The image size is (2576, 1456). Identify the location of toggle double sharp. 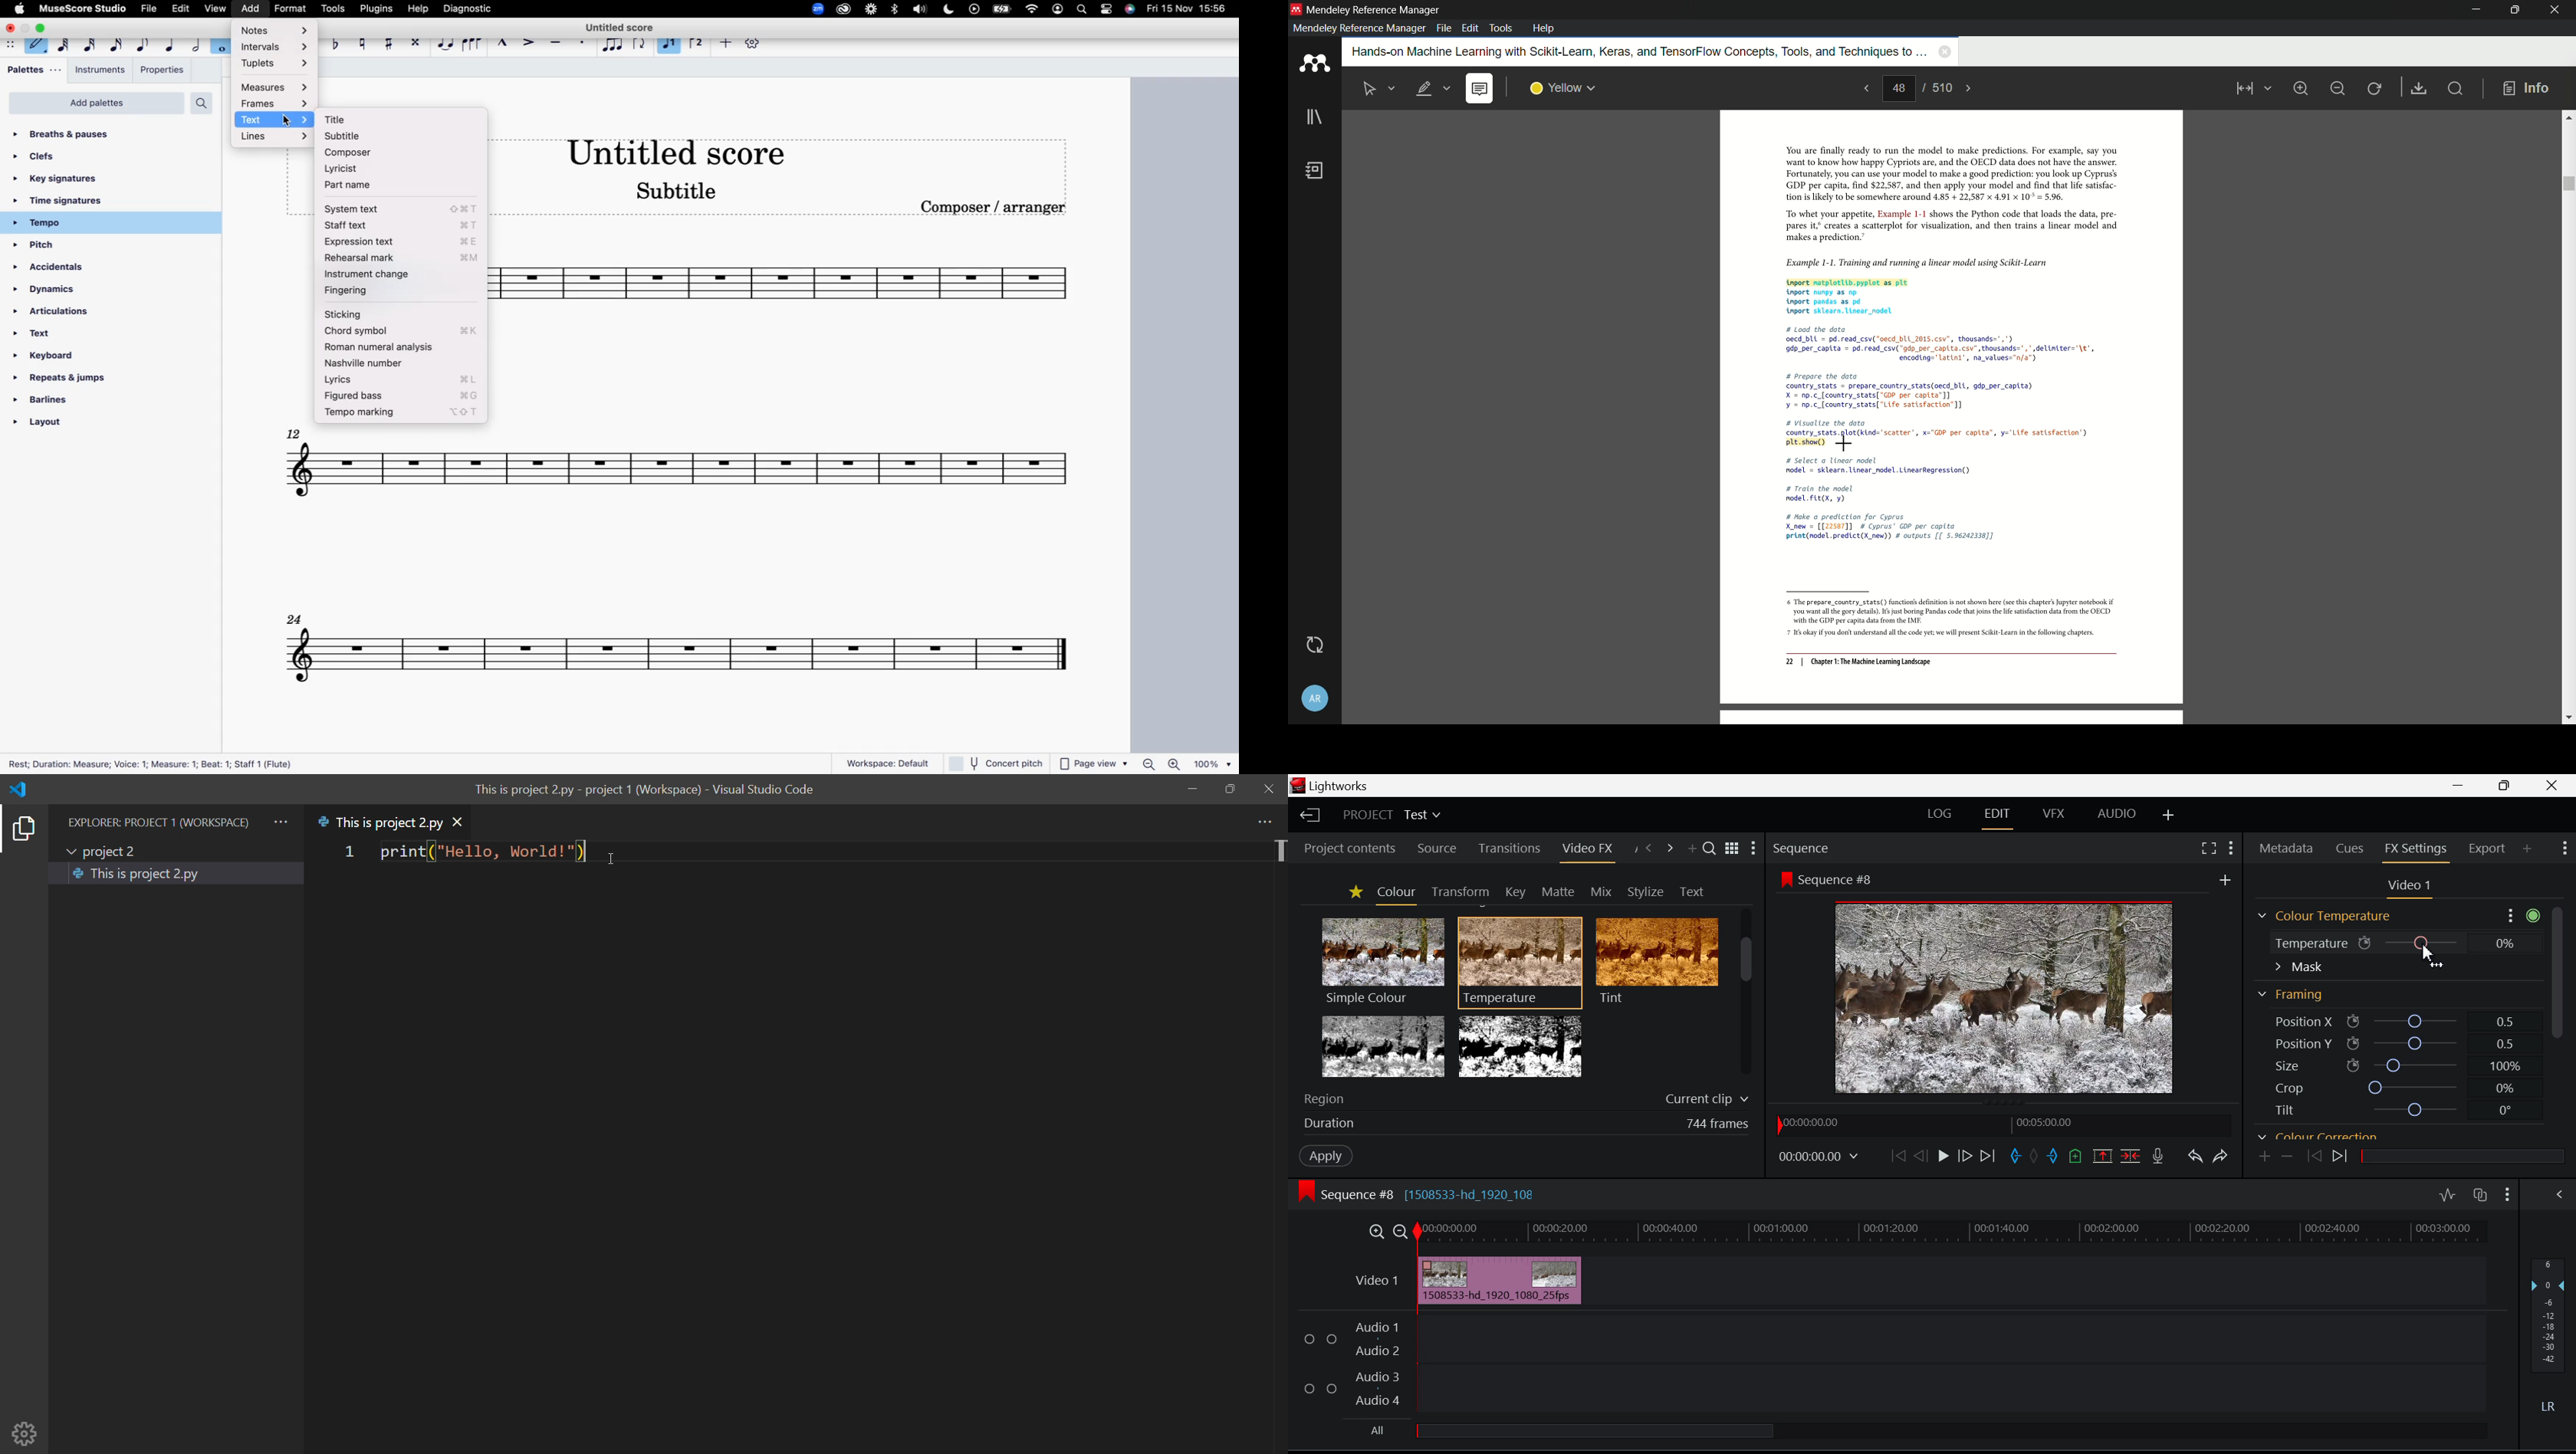
(414, 43).